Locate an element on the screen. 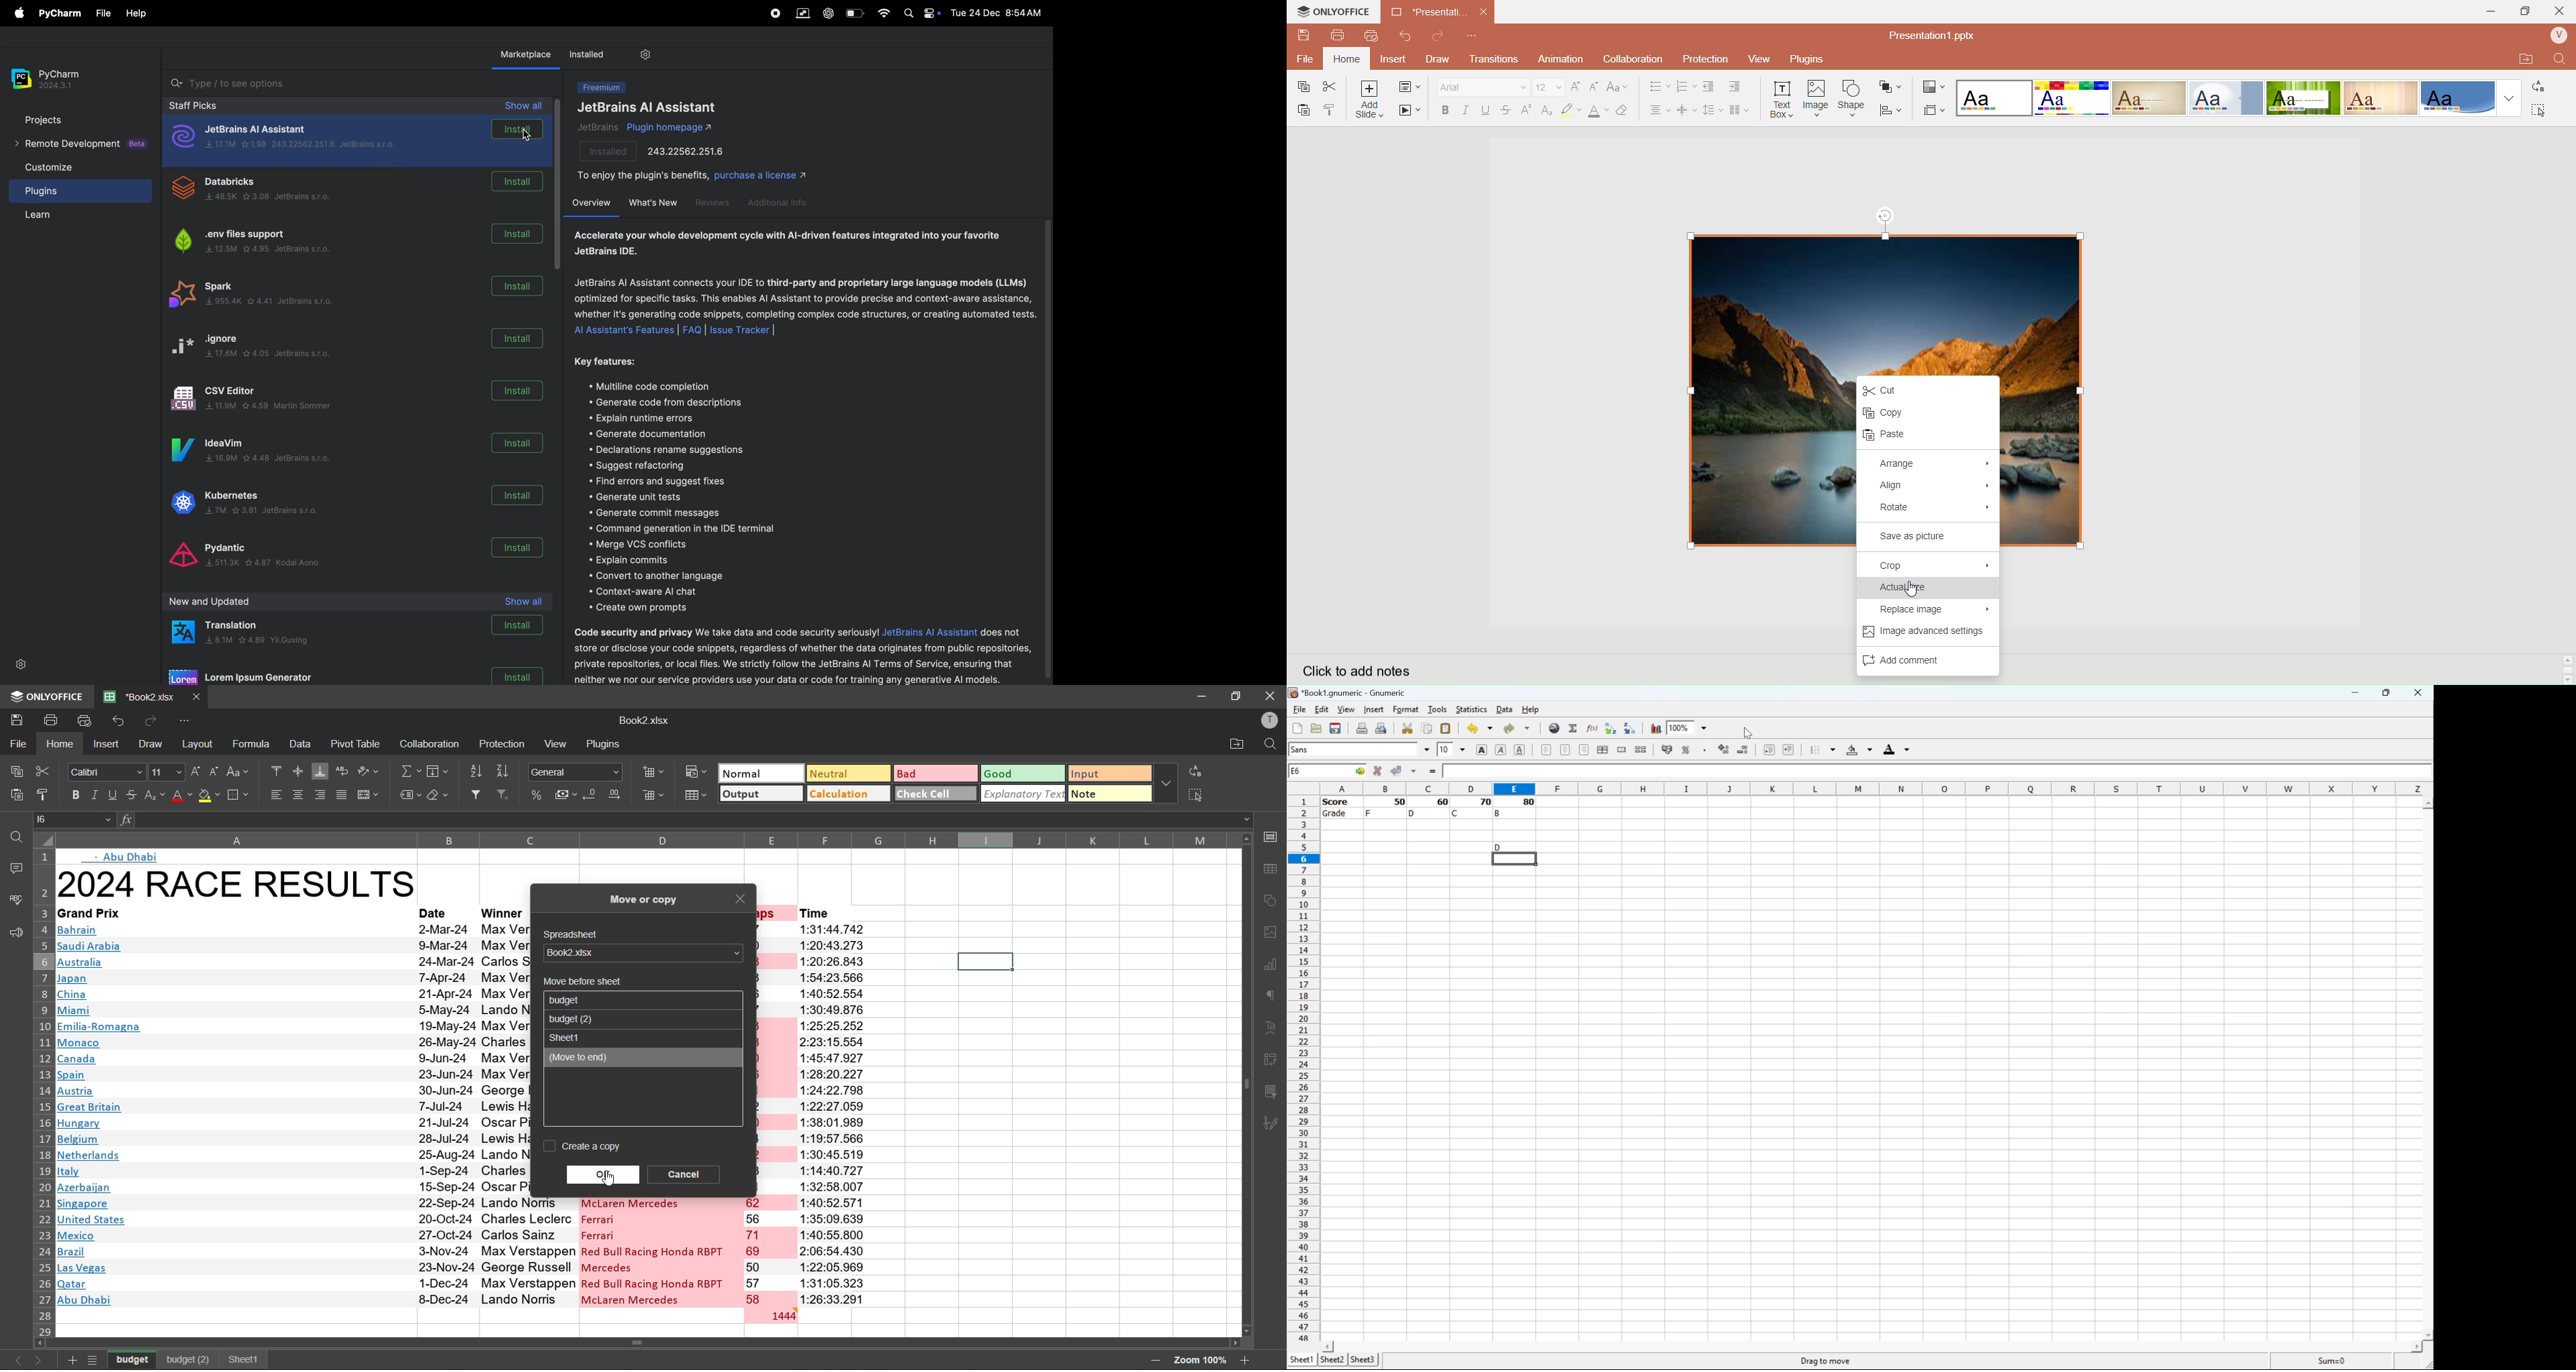 This screenshot has width=2576, height=1372. grand prix is located at coordinates (223, 913).